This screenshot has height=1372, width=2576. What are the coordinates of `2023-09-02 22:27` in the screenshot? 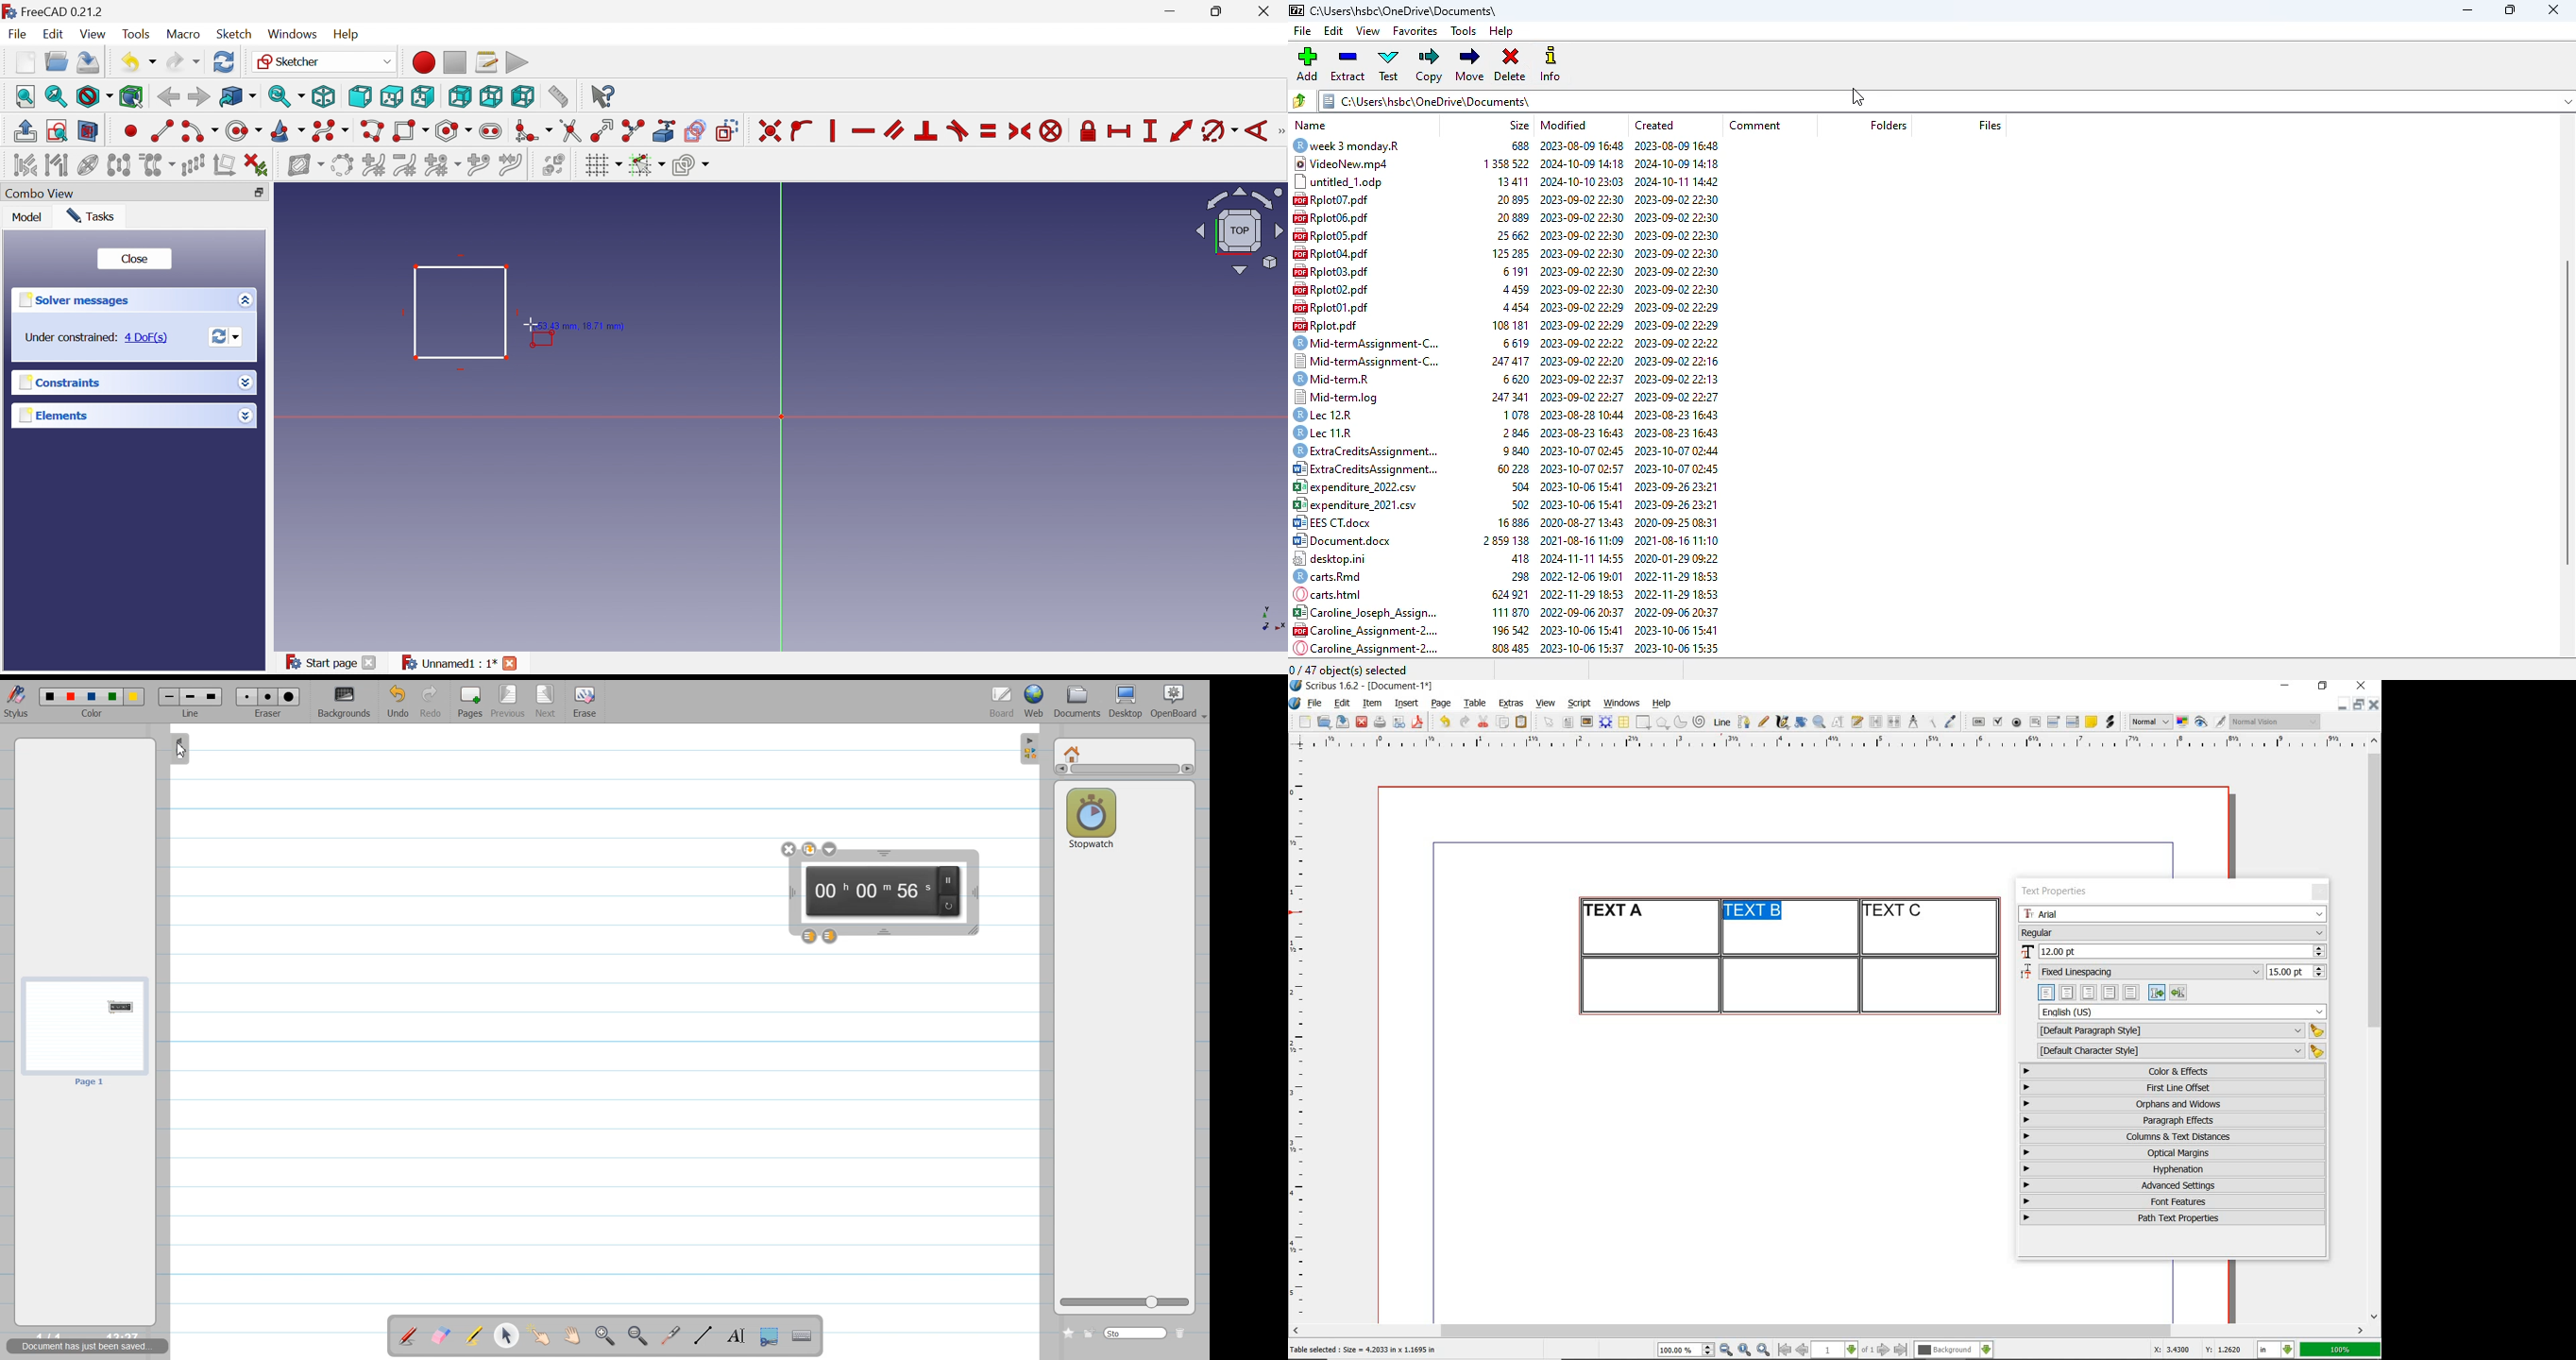 It's located at (1671, 399).